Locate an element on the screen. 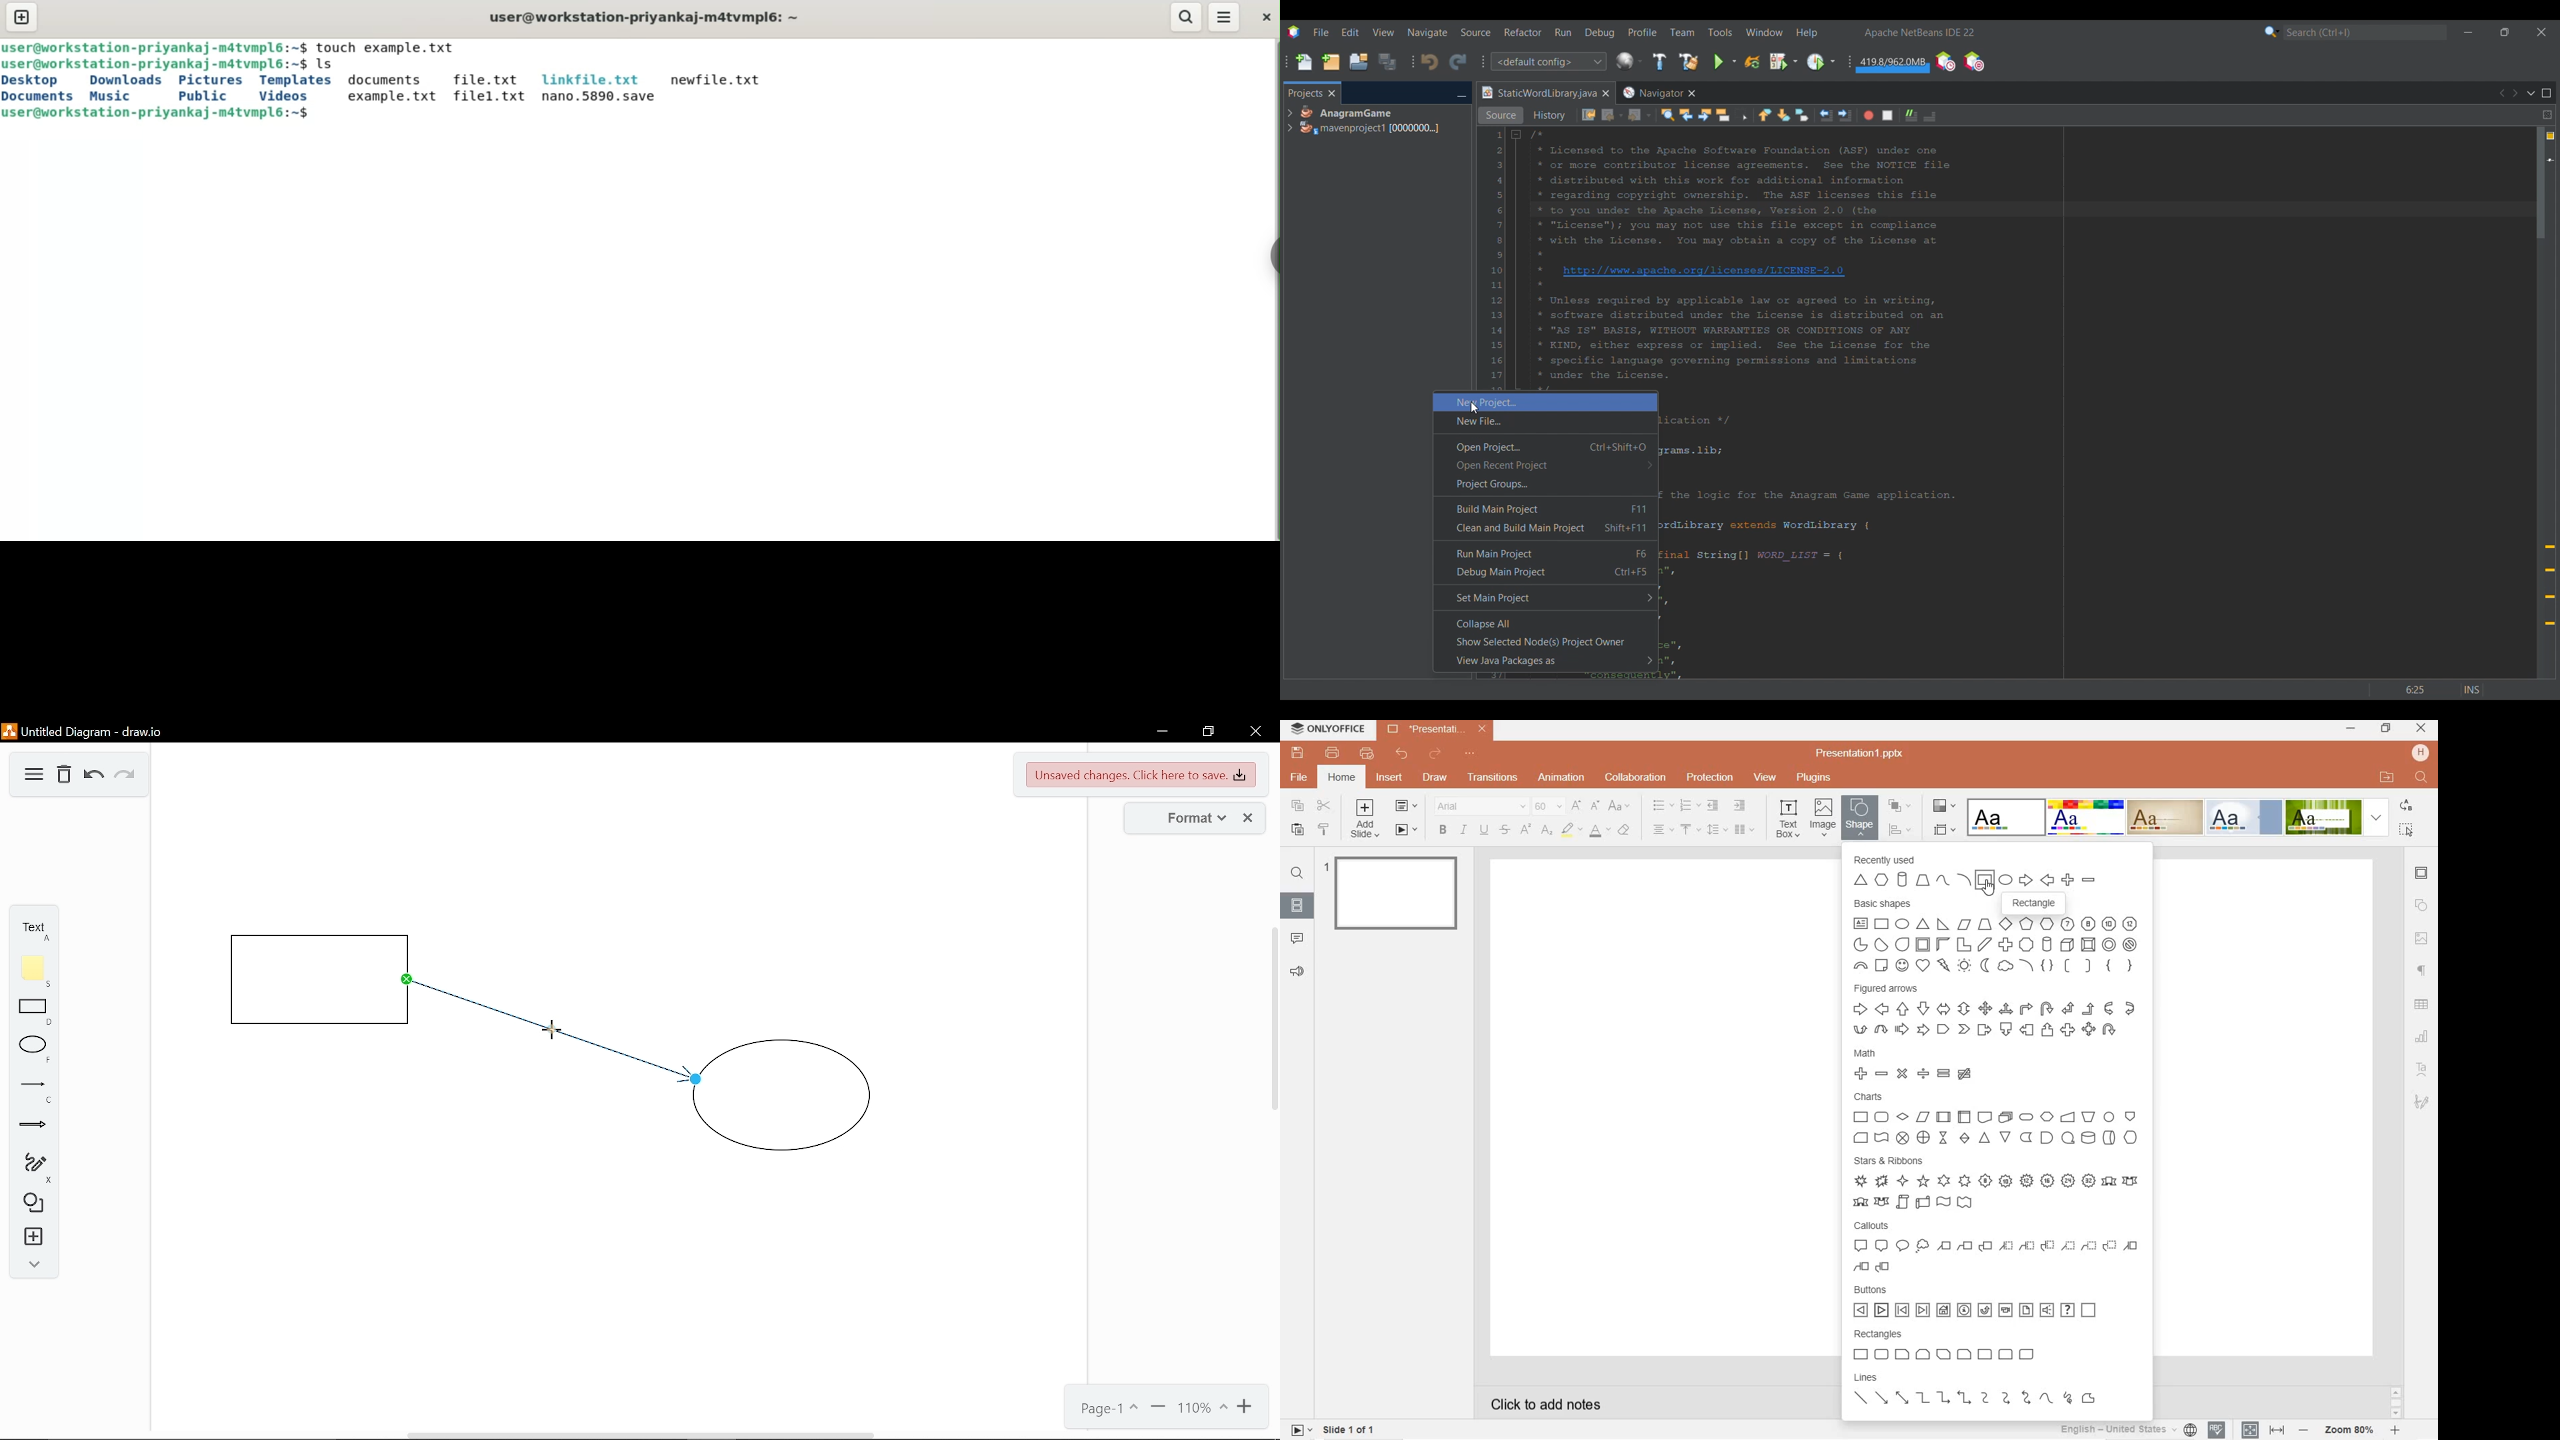 The height and width of the screenshot is (1456, 2576). Dodecagon is located at coordinates (2130, 925).